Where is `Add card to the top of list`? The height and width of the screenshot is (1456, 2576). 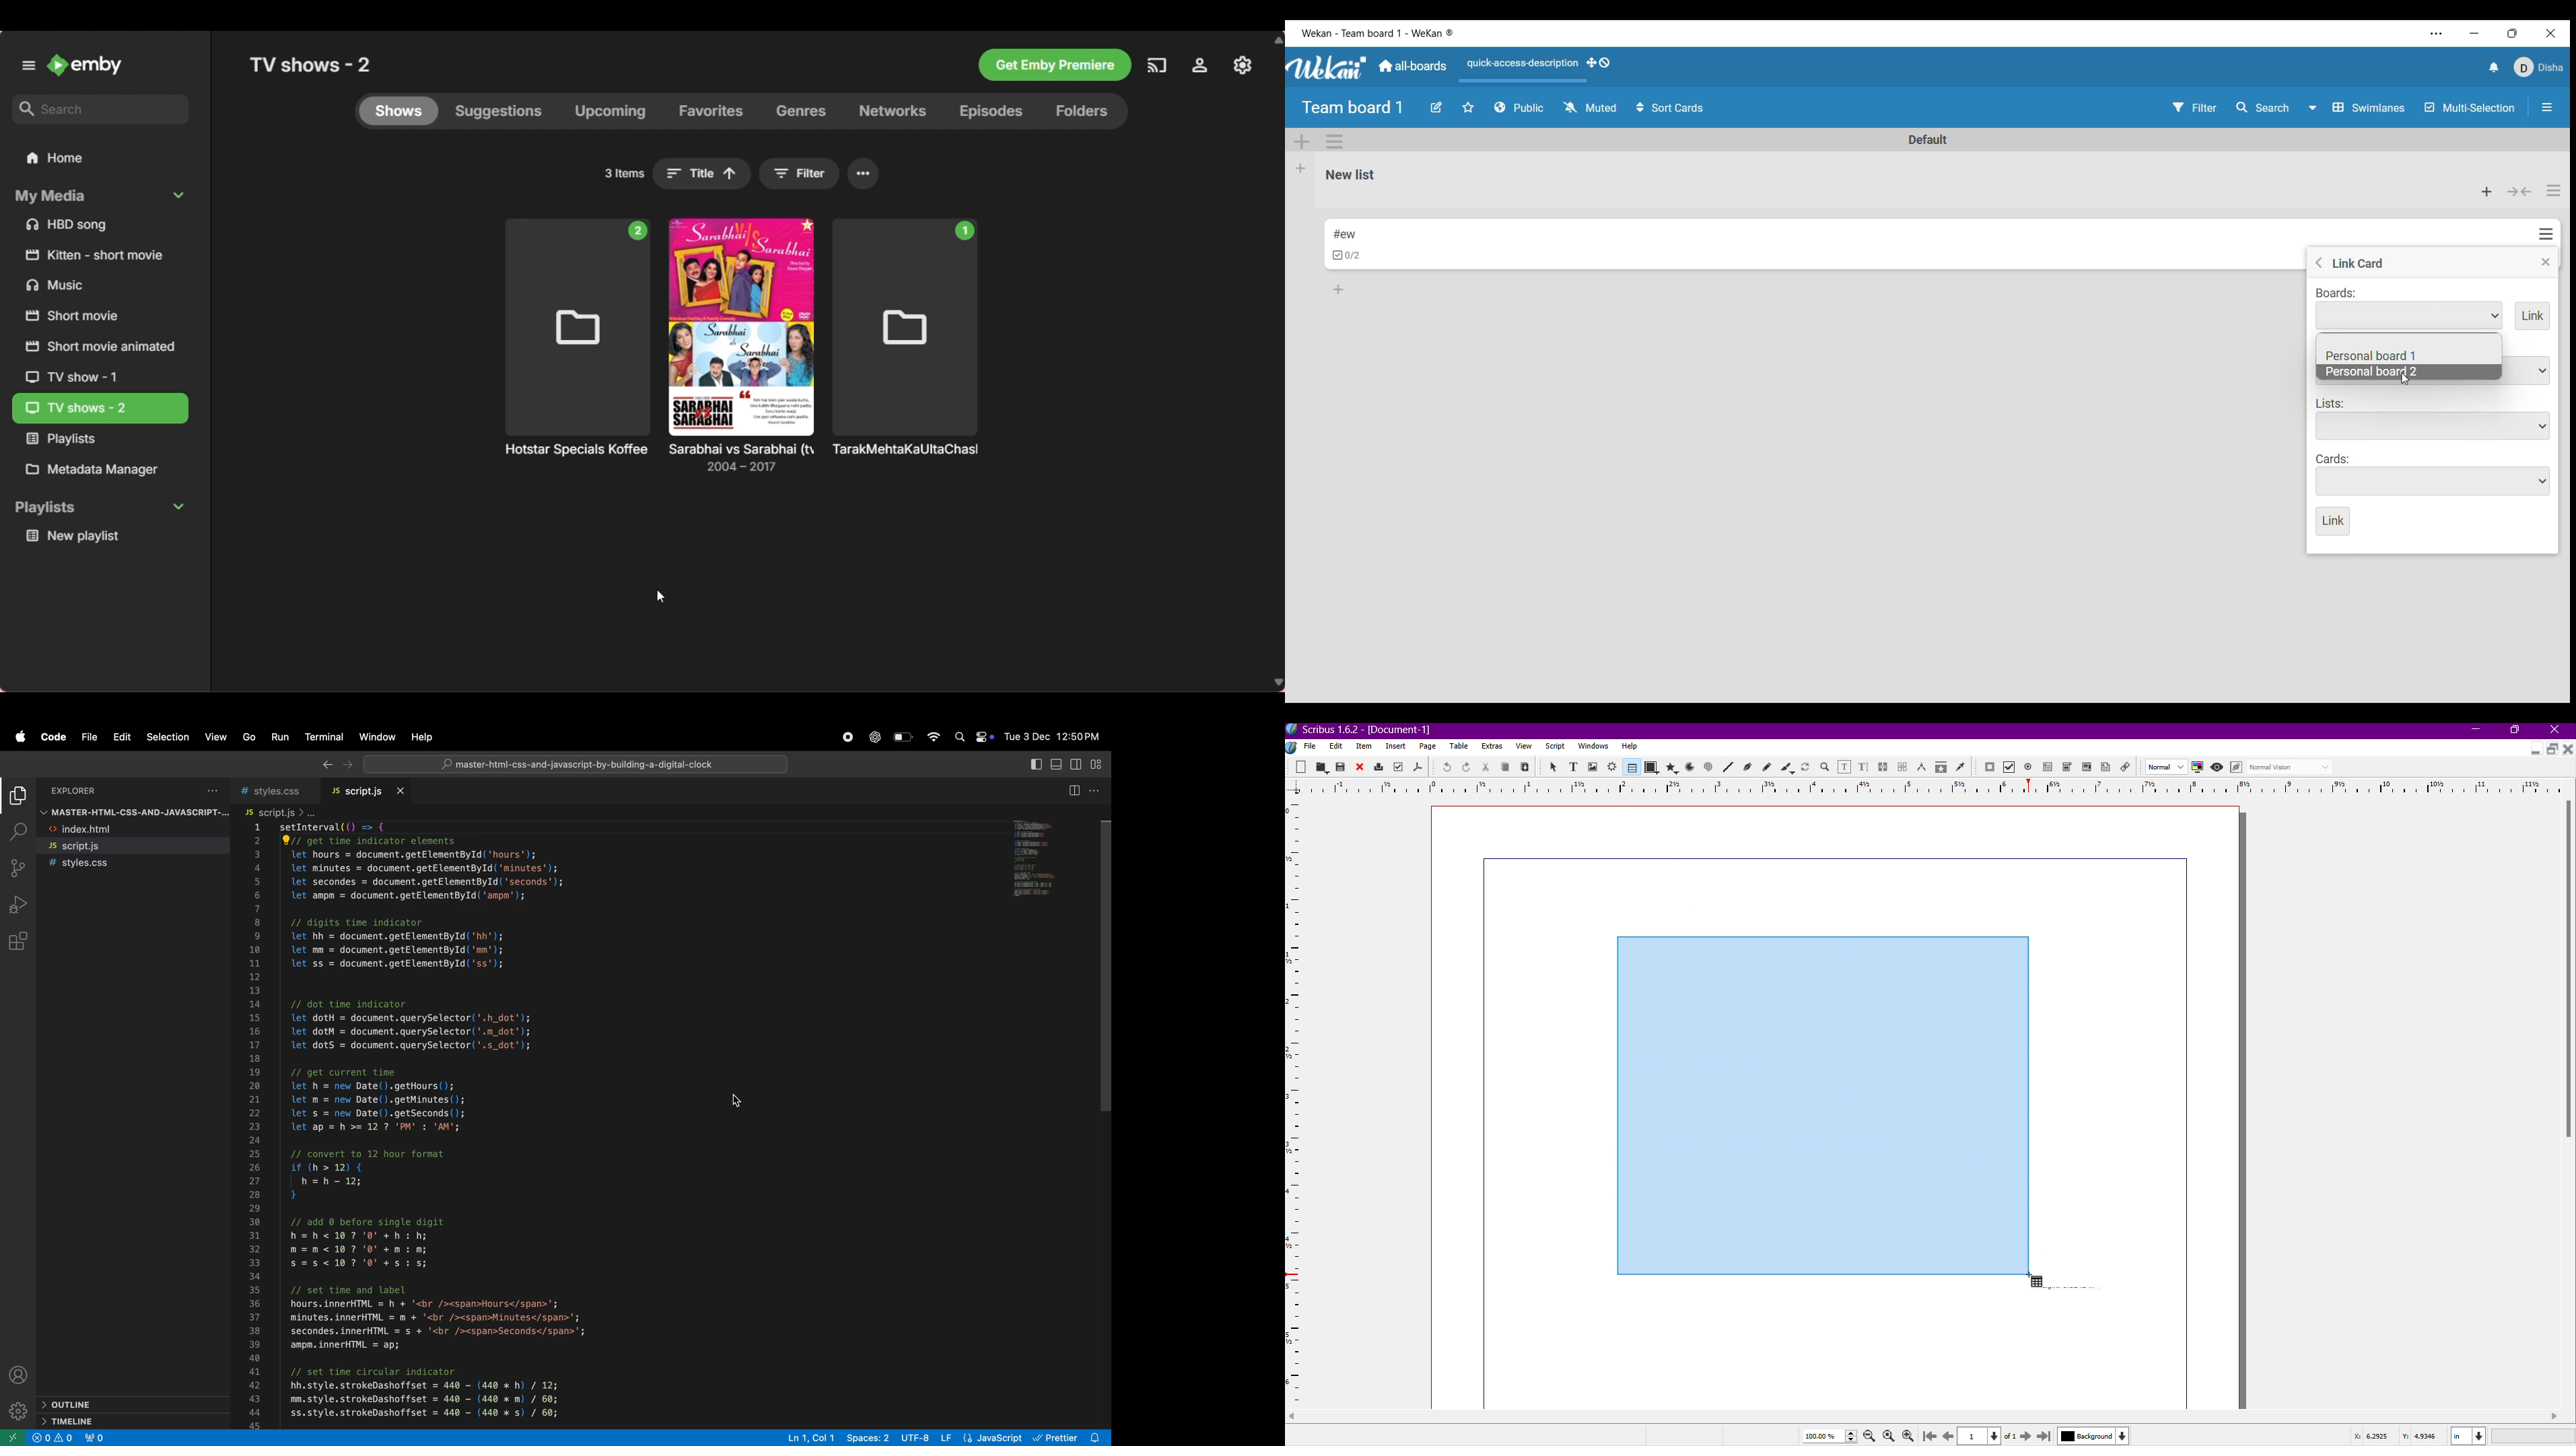 Add card to the top of list is located at coordinates (2487, 191).